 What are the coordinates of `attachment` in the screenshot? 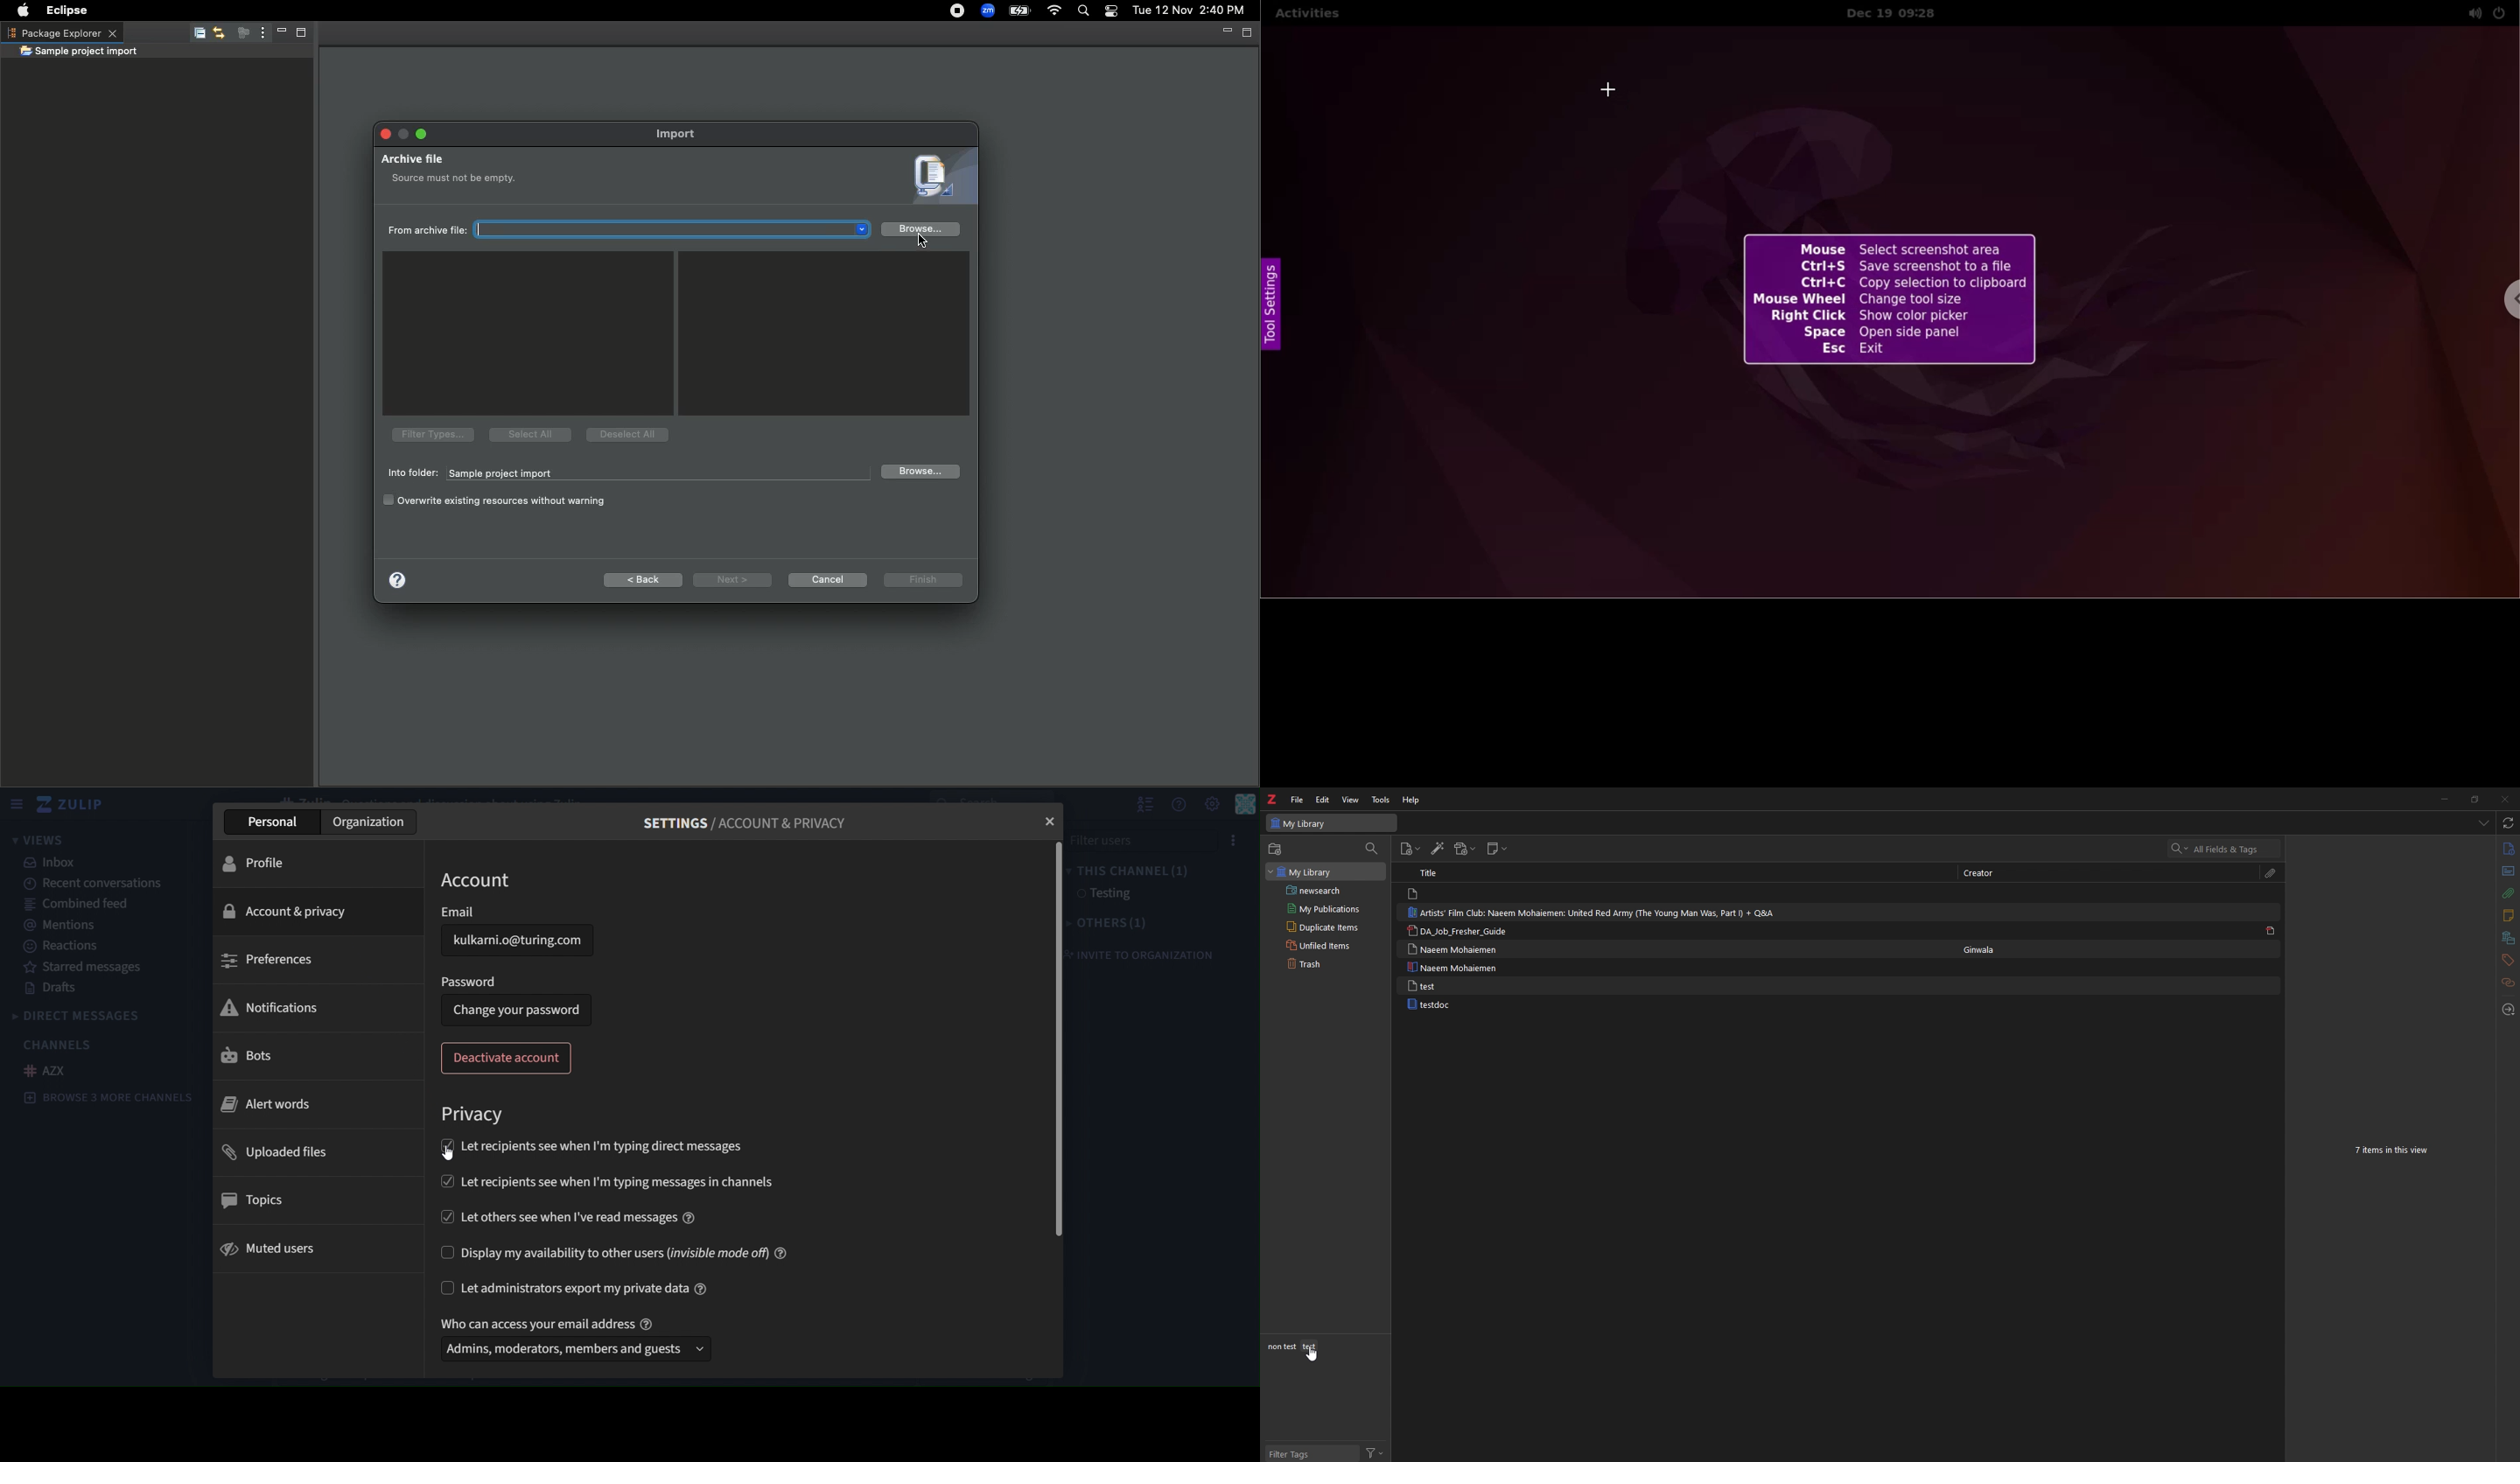 It's located at (2270, 873).